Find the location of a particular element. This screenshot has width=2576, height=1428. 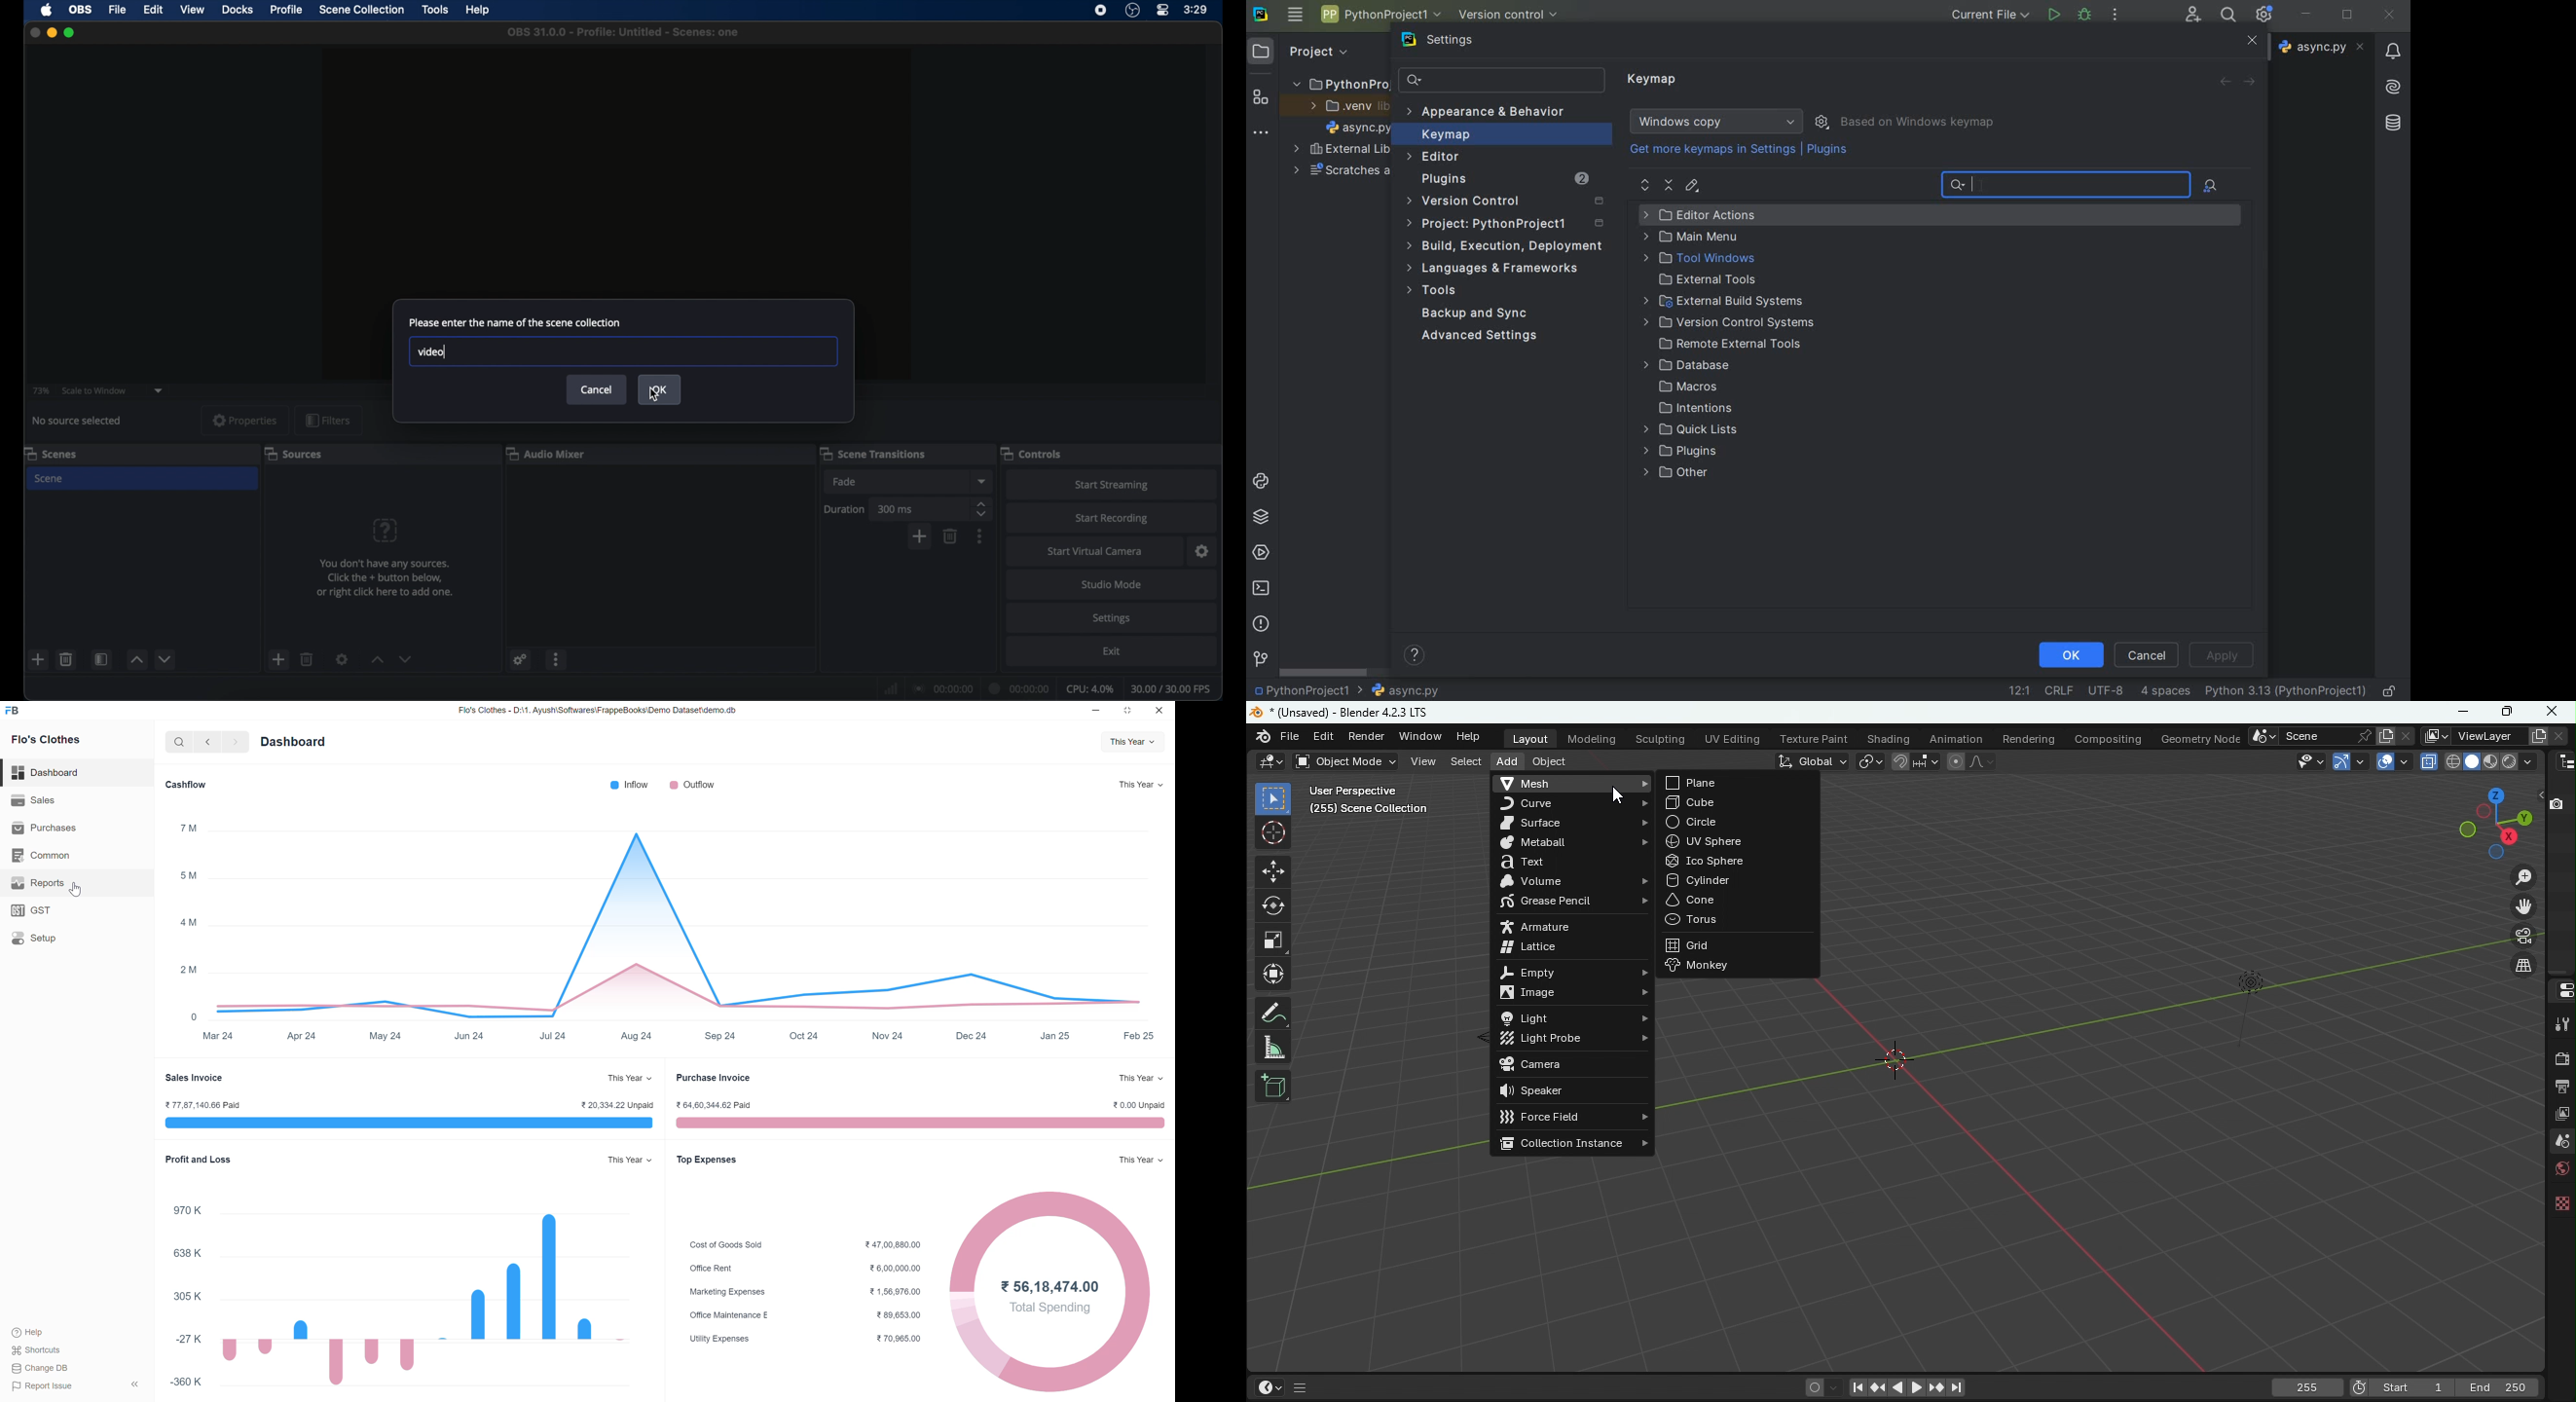

feb 25 is located at coordinates (1139, 1035).